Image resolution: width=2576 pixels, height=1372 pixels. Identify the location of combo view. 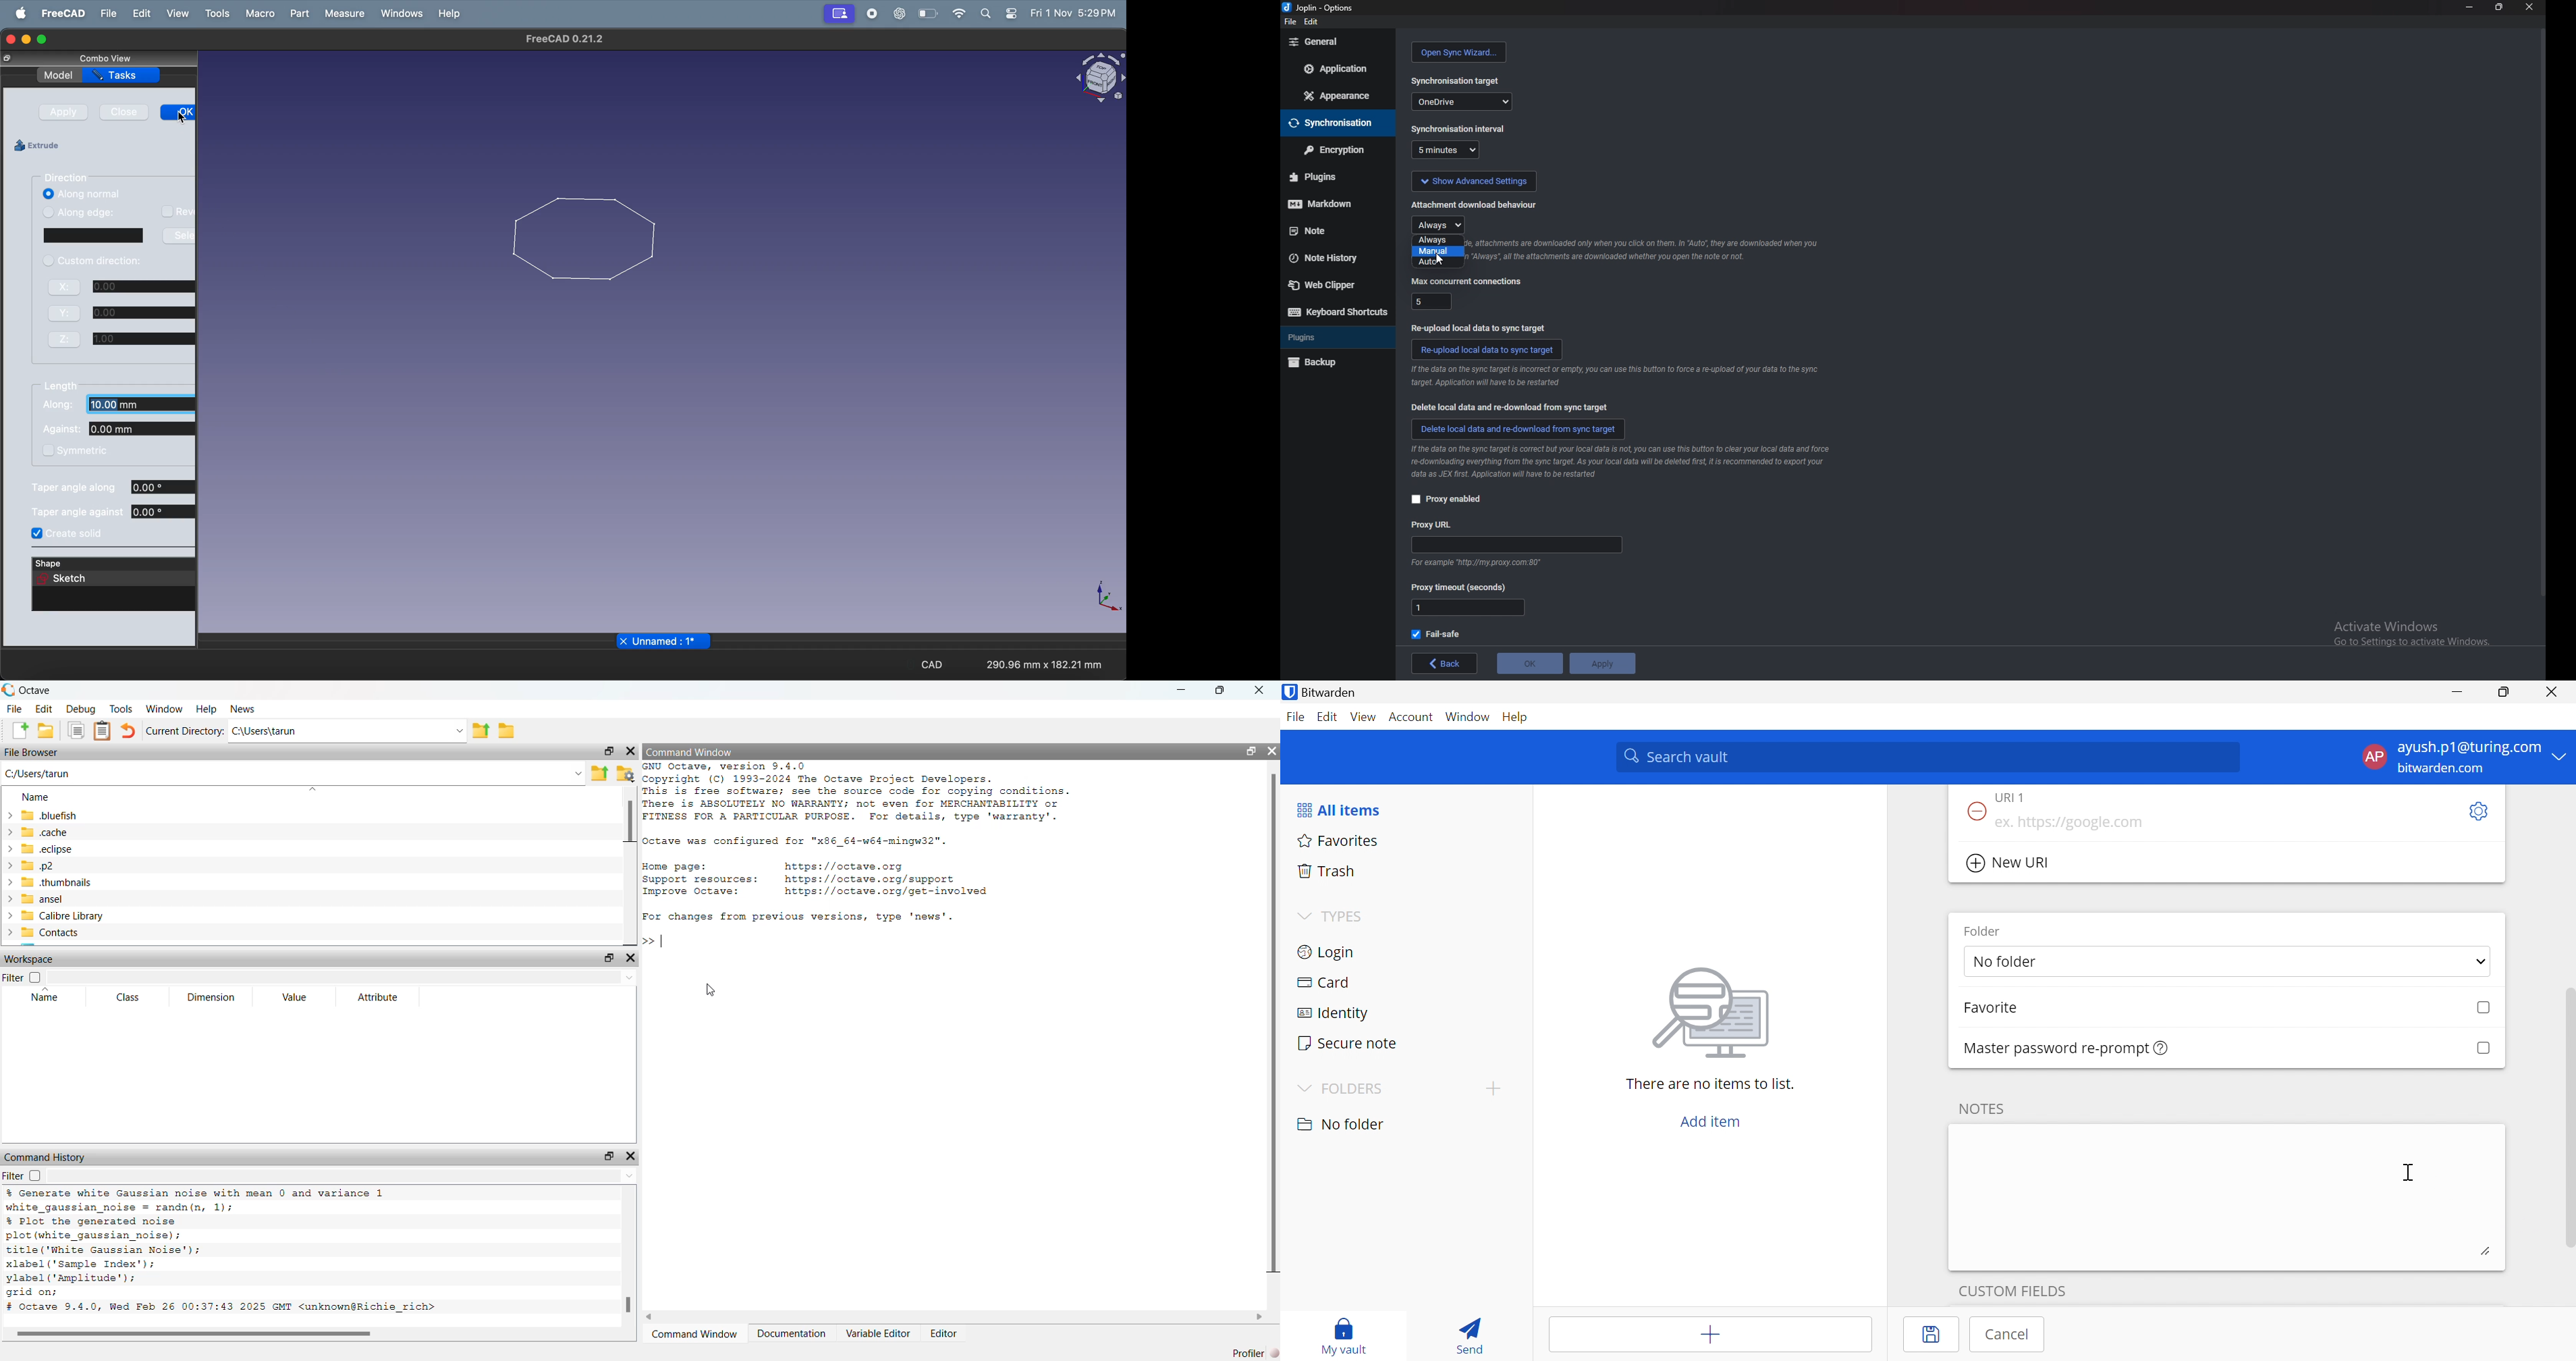
(110, 58).